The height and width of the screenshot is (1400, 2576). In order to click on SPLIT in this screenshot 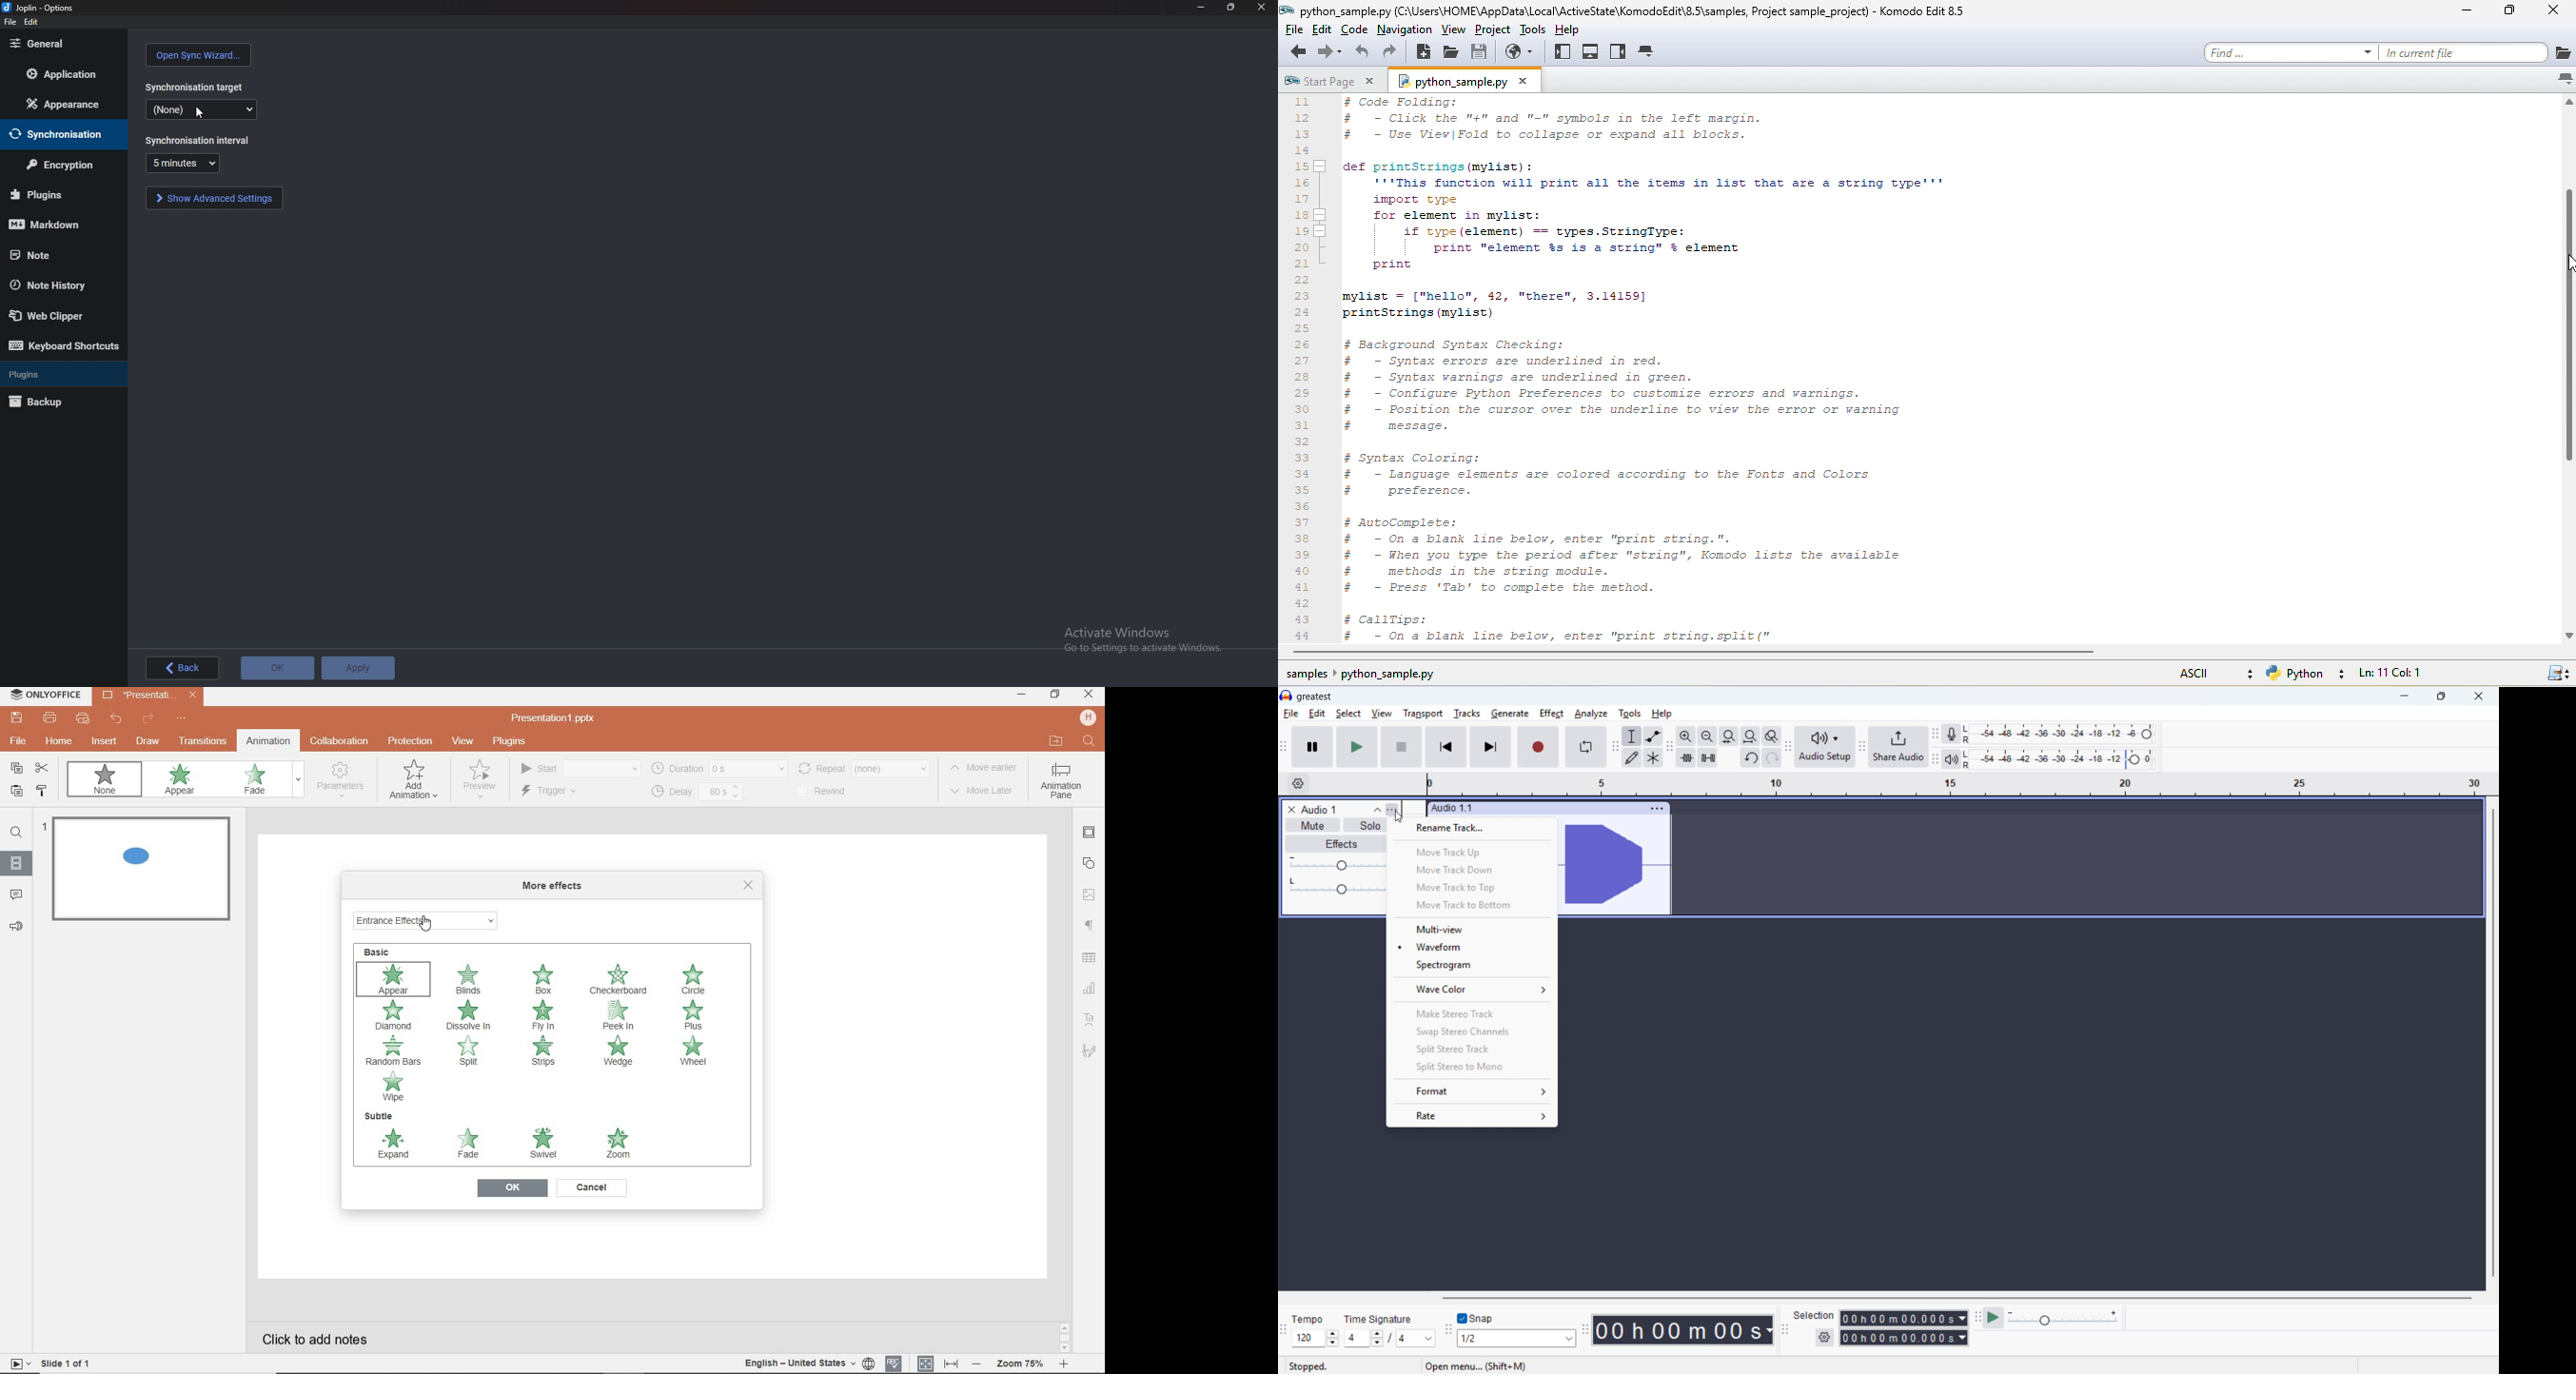, I will do `click(473, 1056)`.